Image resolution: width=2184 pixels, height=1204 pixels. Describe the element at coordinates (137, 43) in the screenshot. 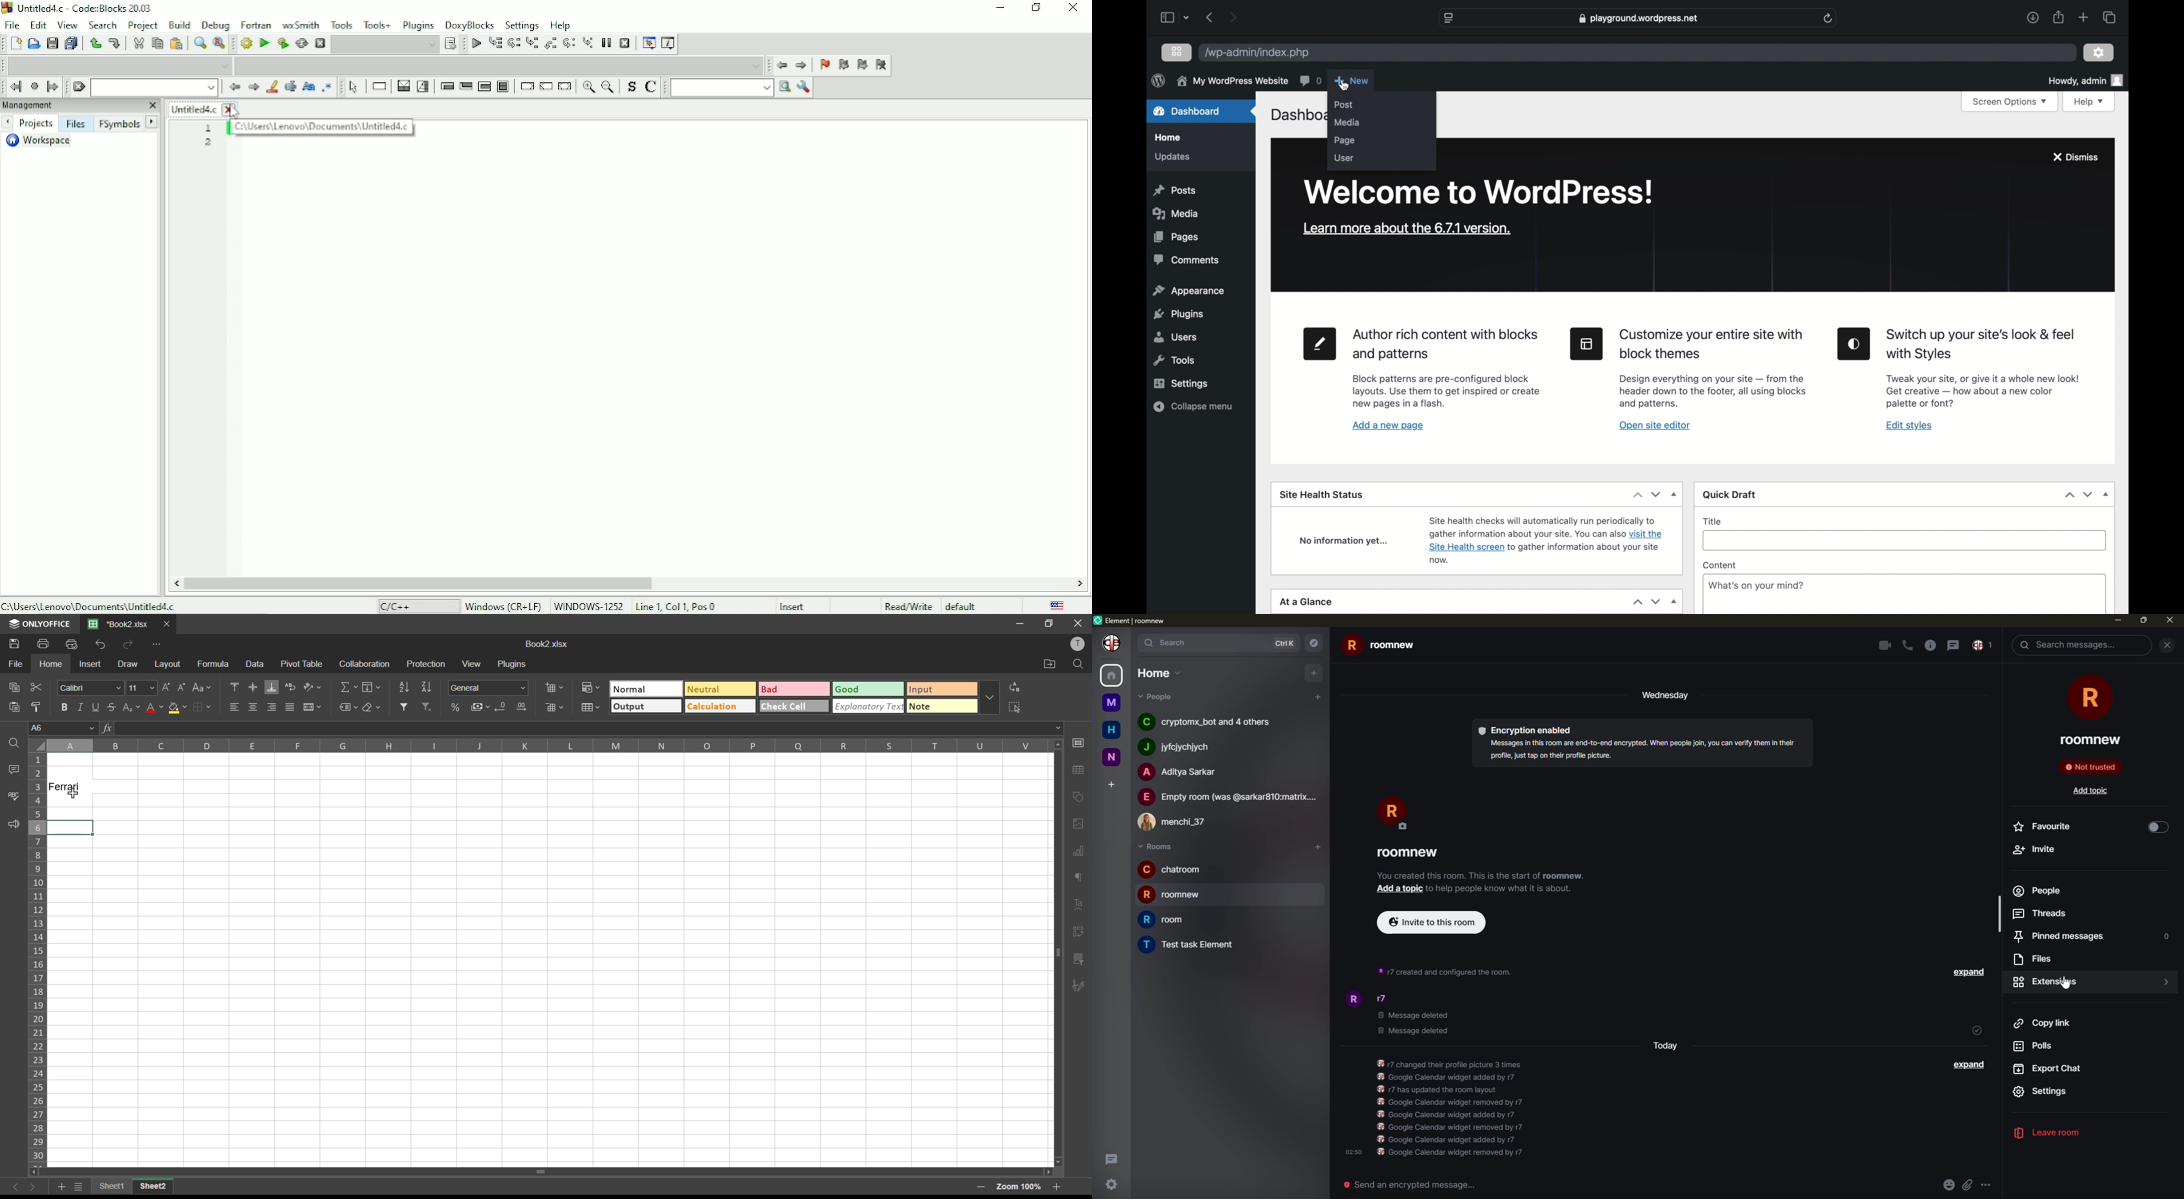

I see `Cut` at that location.